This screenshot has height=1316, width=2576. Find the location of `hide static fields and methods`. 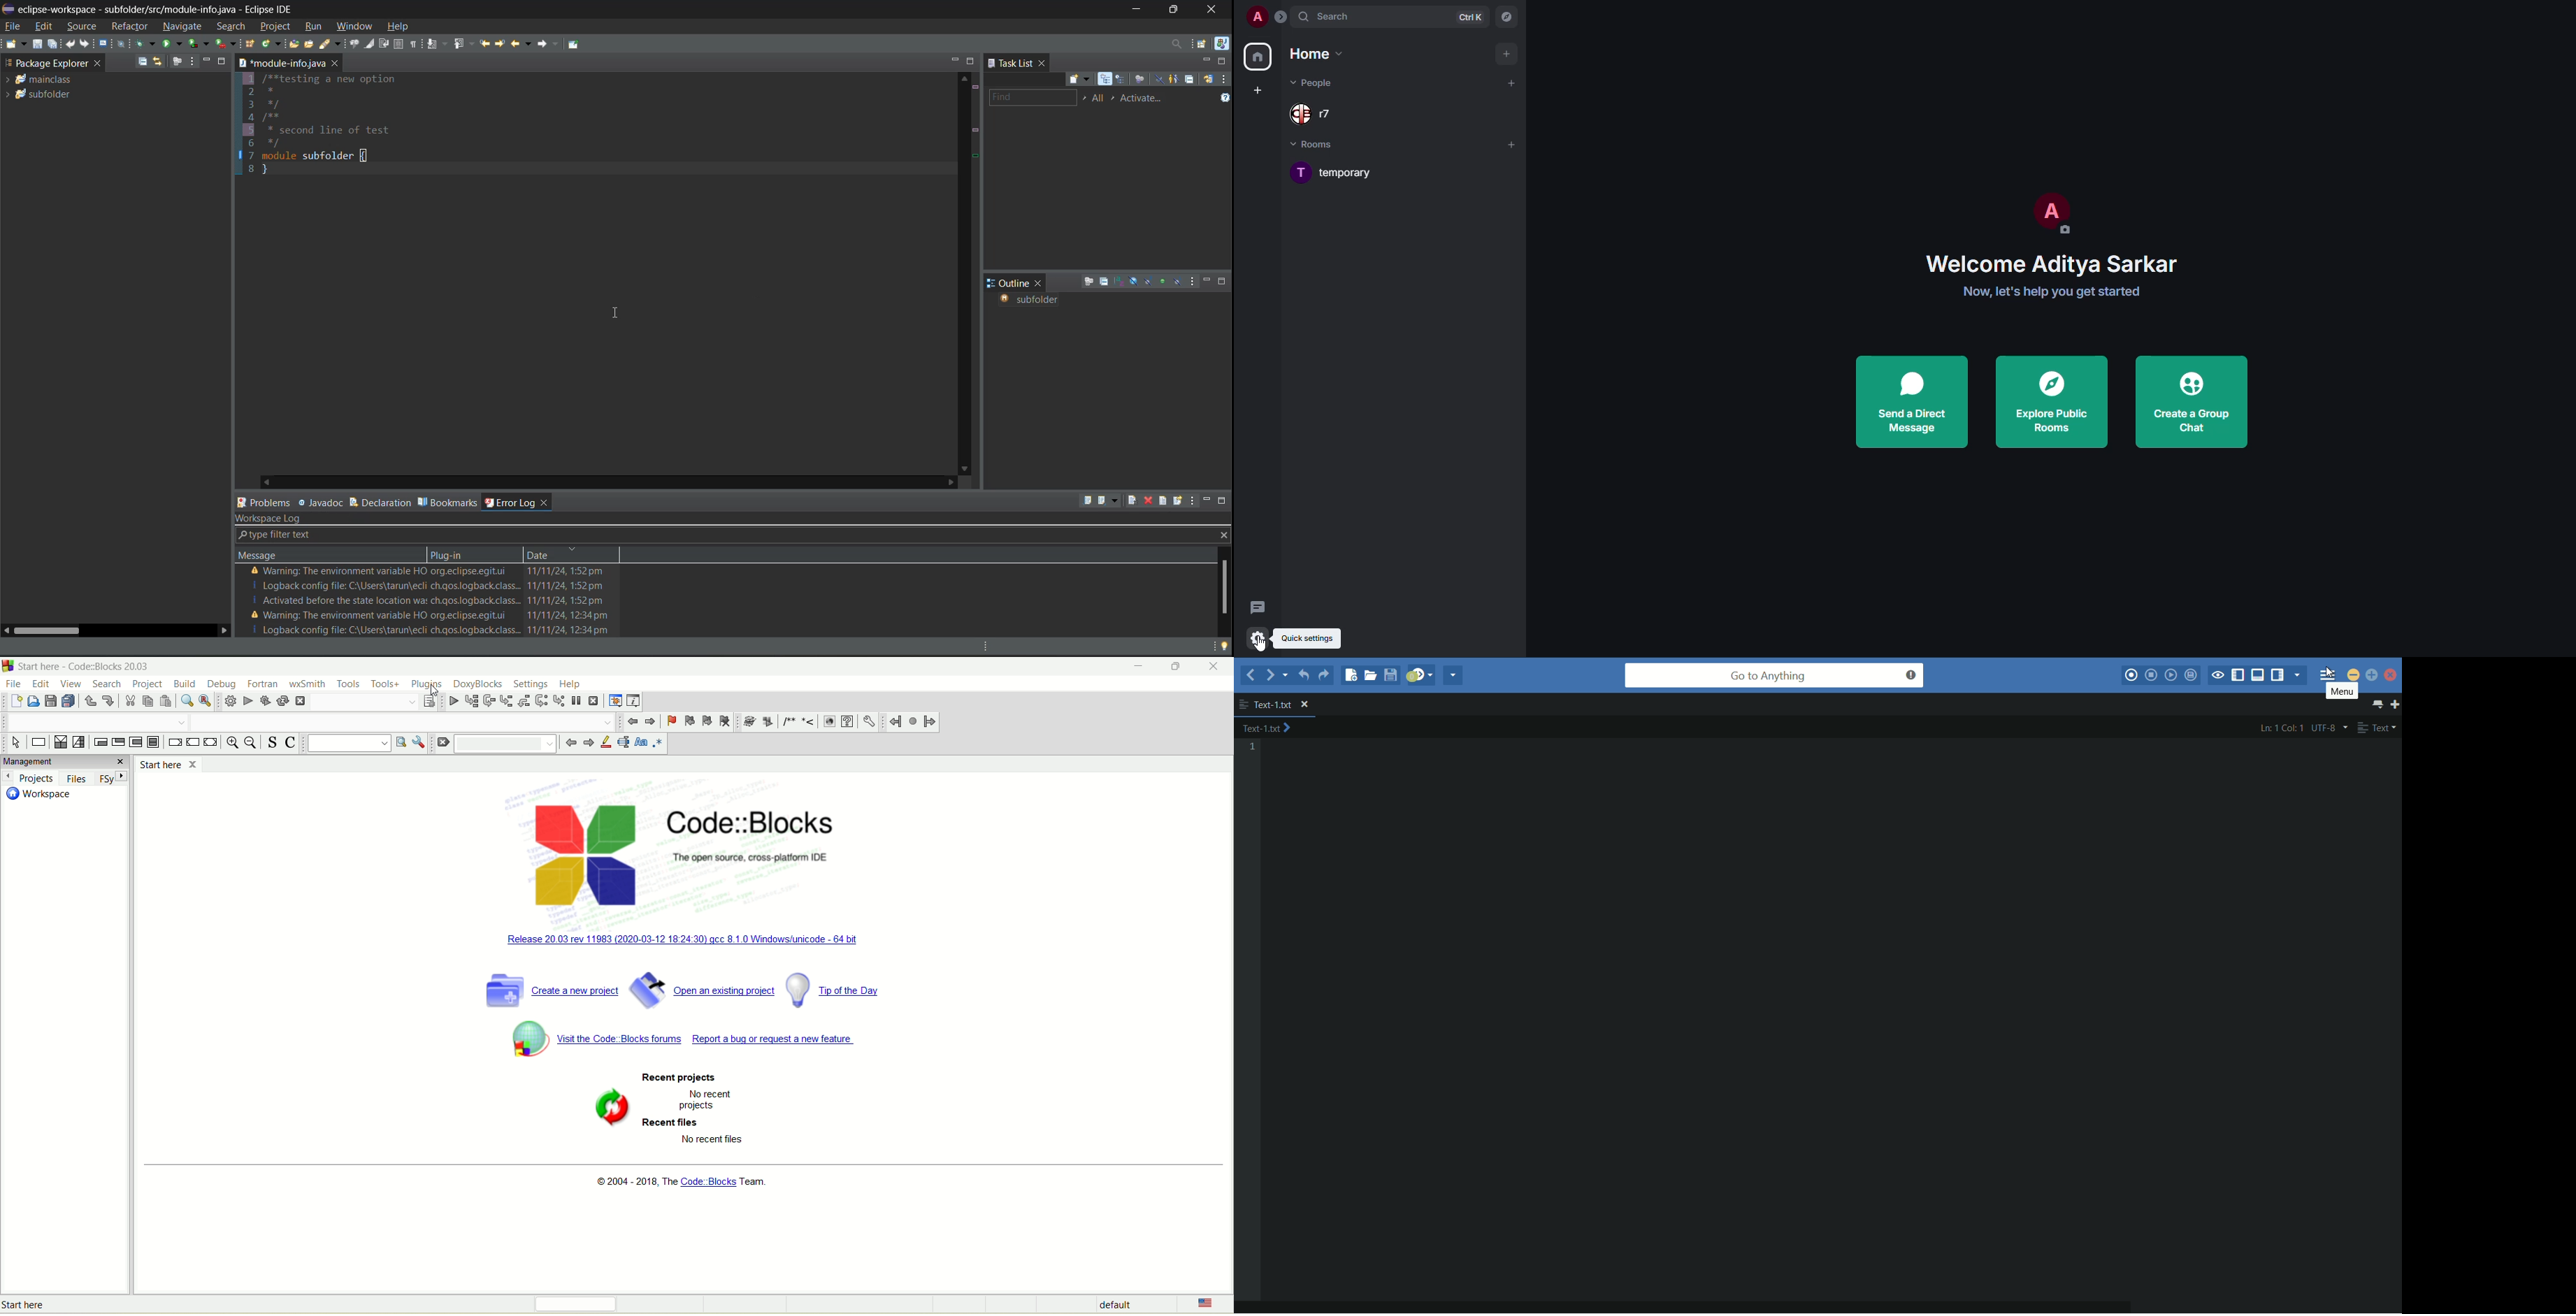

hide static fields and methods is located at coordinates (1147, 282).